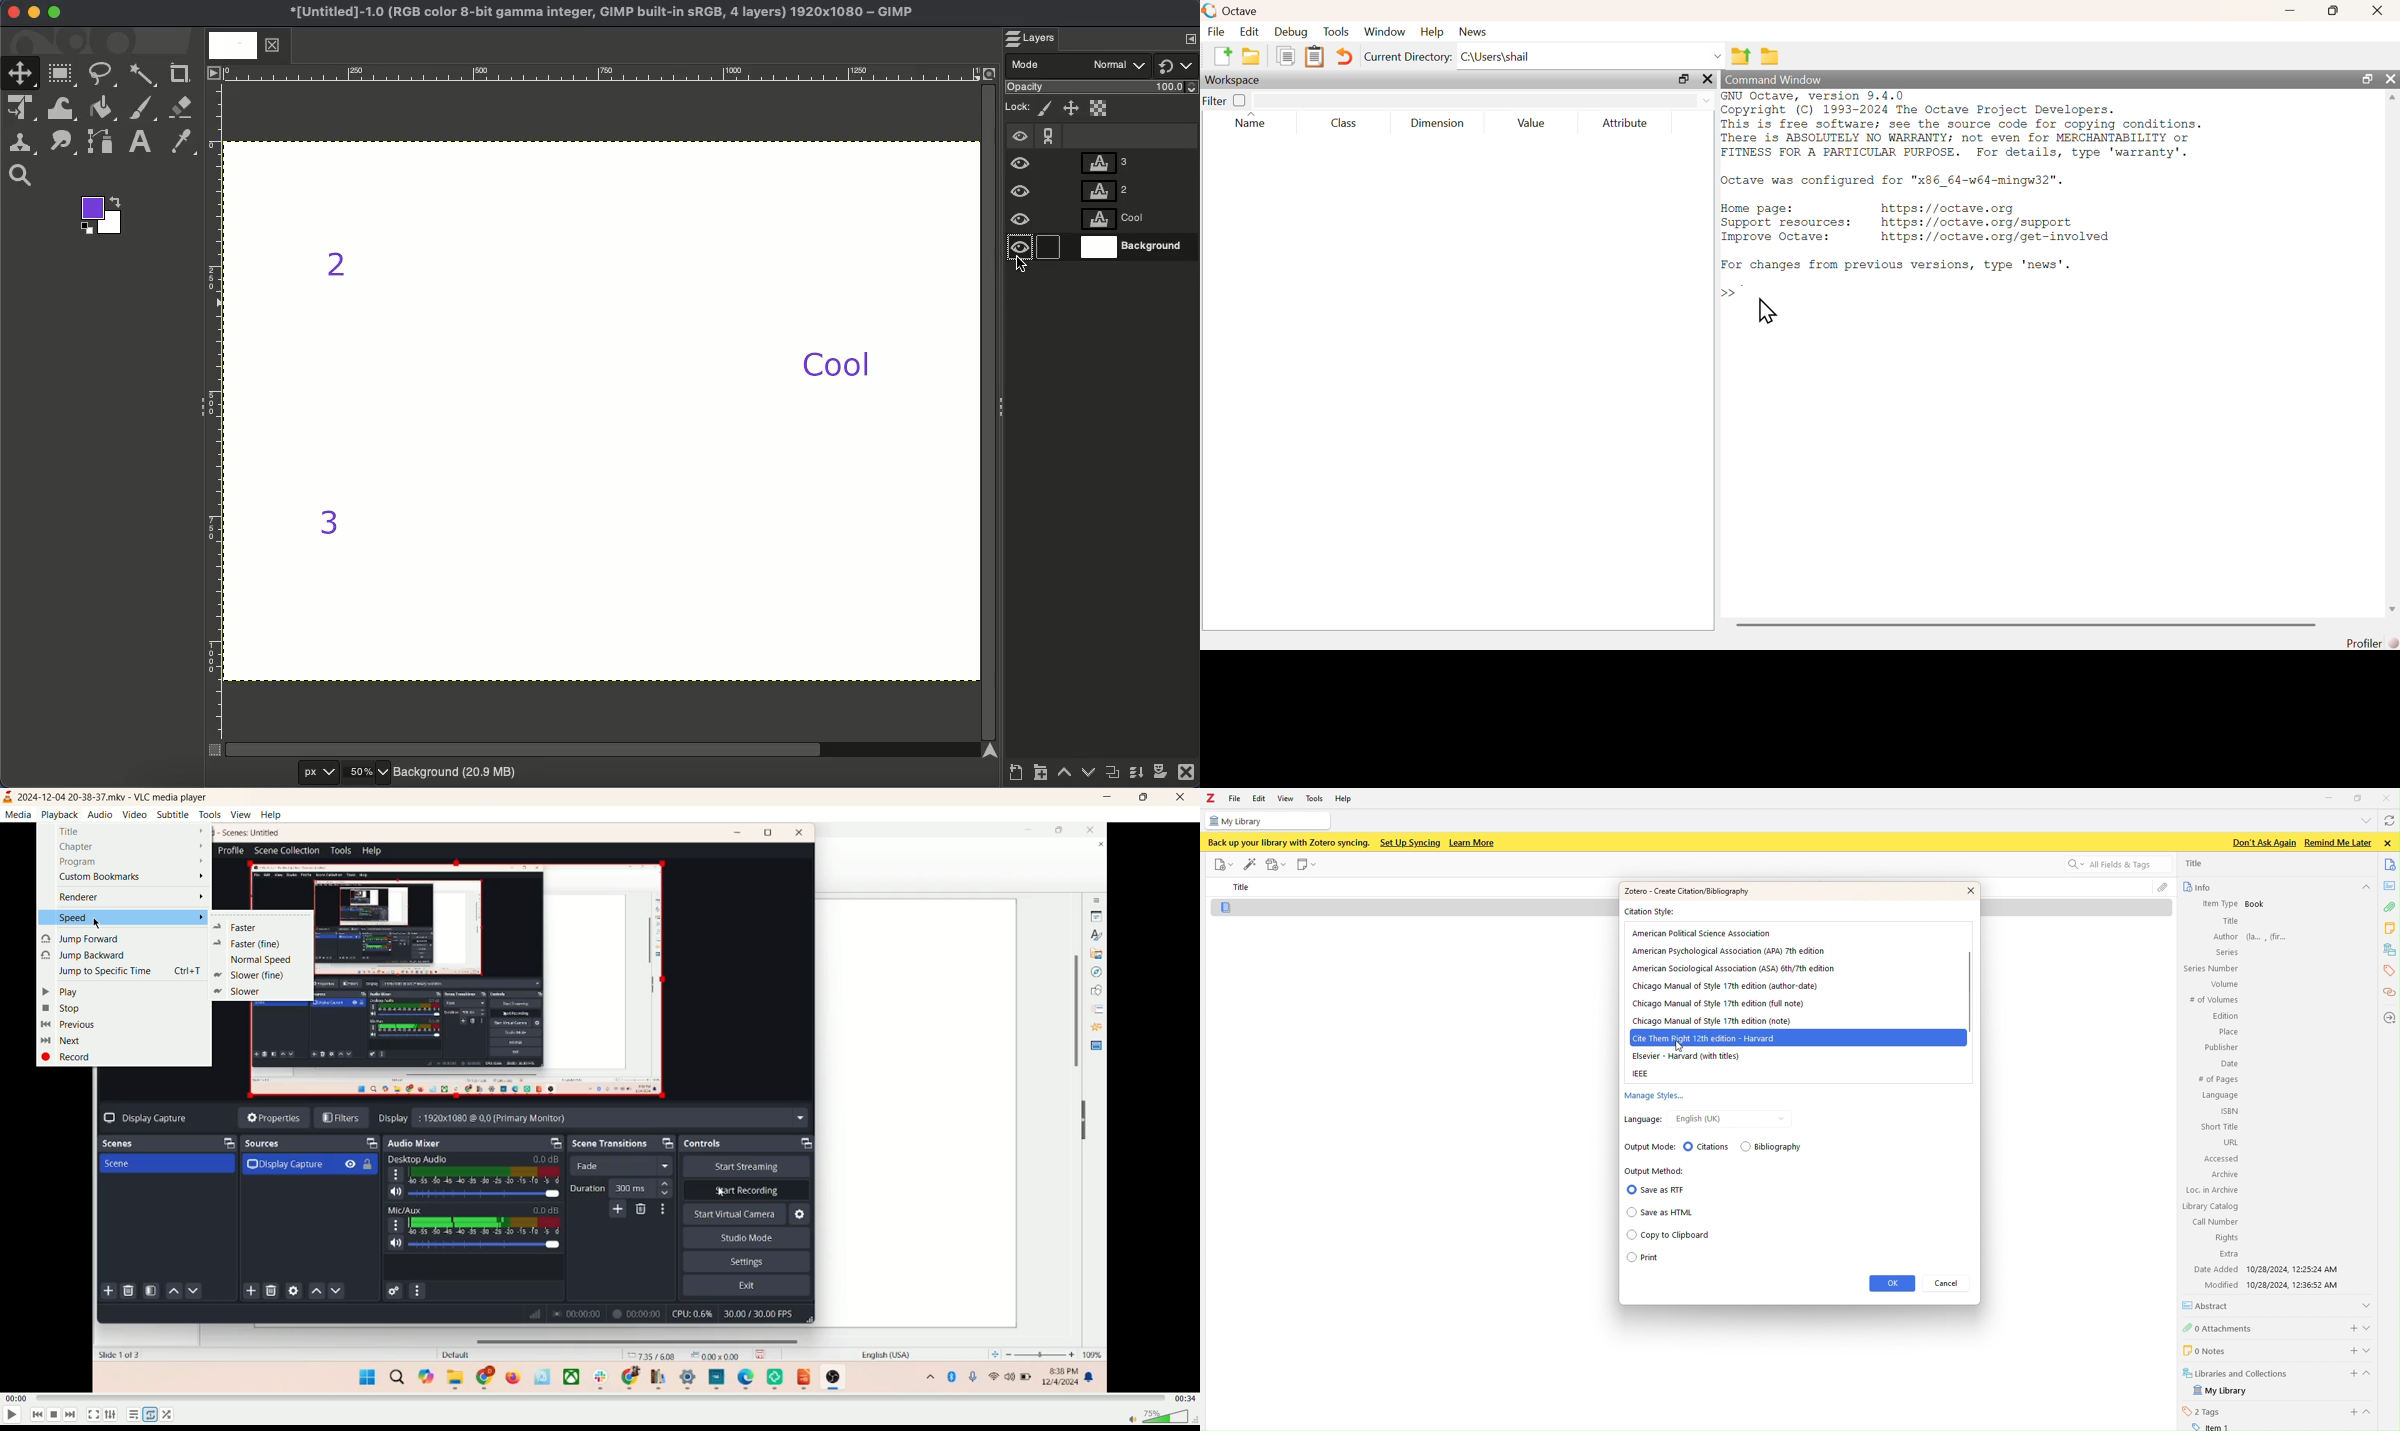  What do you see at coordinates (2349, 1374) in the screenshot?
I see `add` at bounding box center [2349, 1374].